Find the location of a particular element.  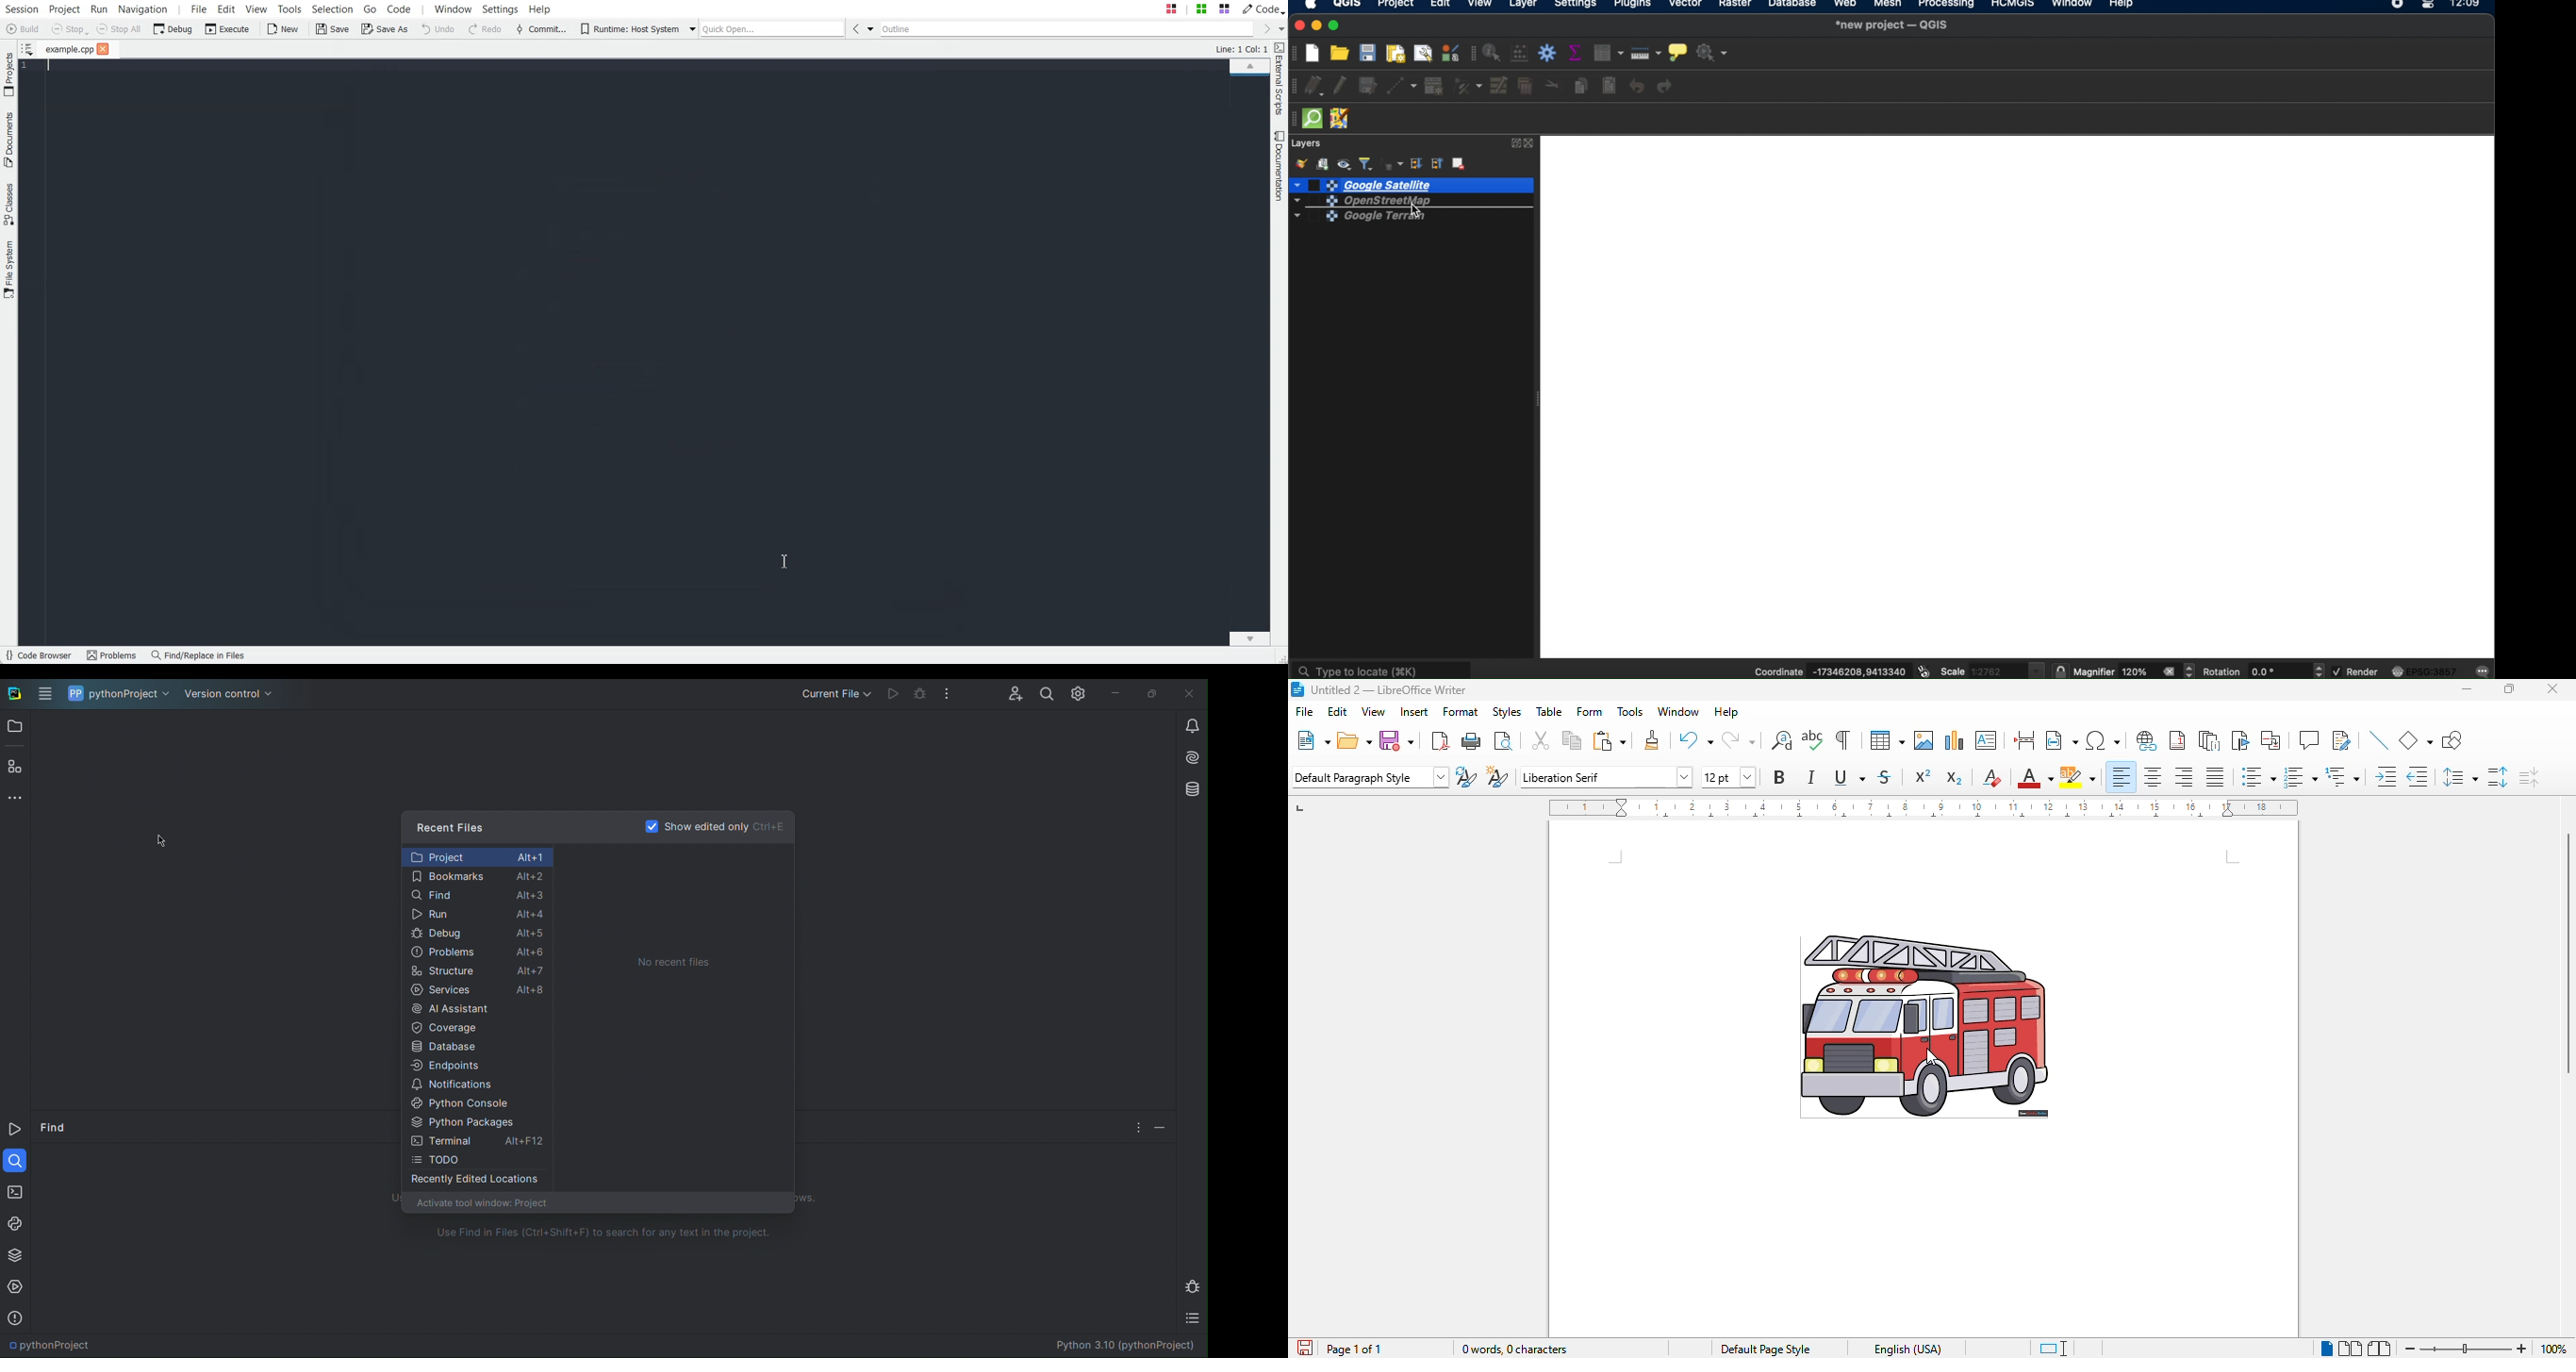

show track changes functions is located at coordinates (2342, 740).